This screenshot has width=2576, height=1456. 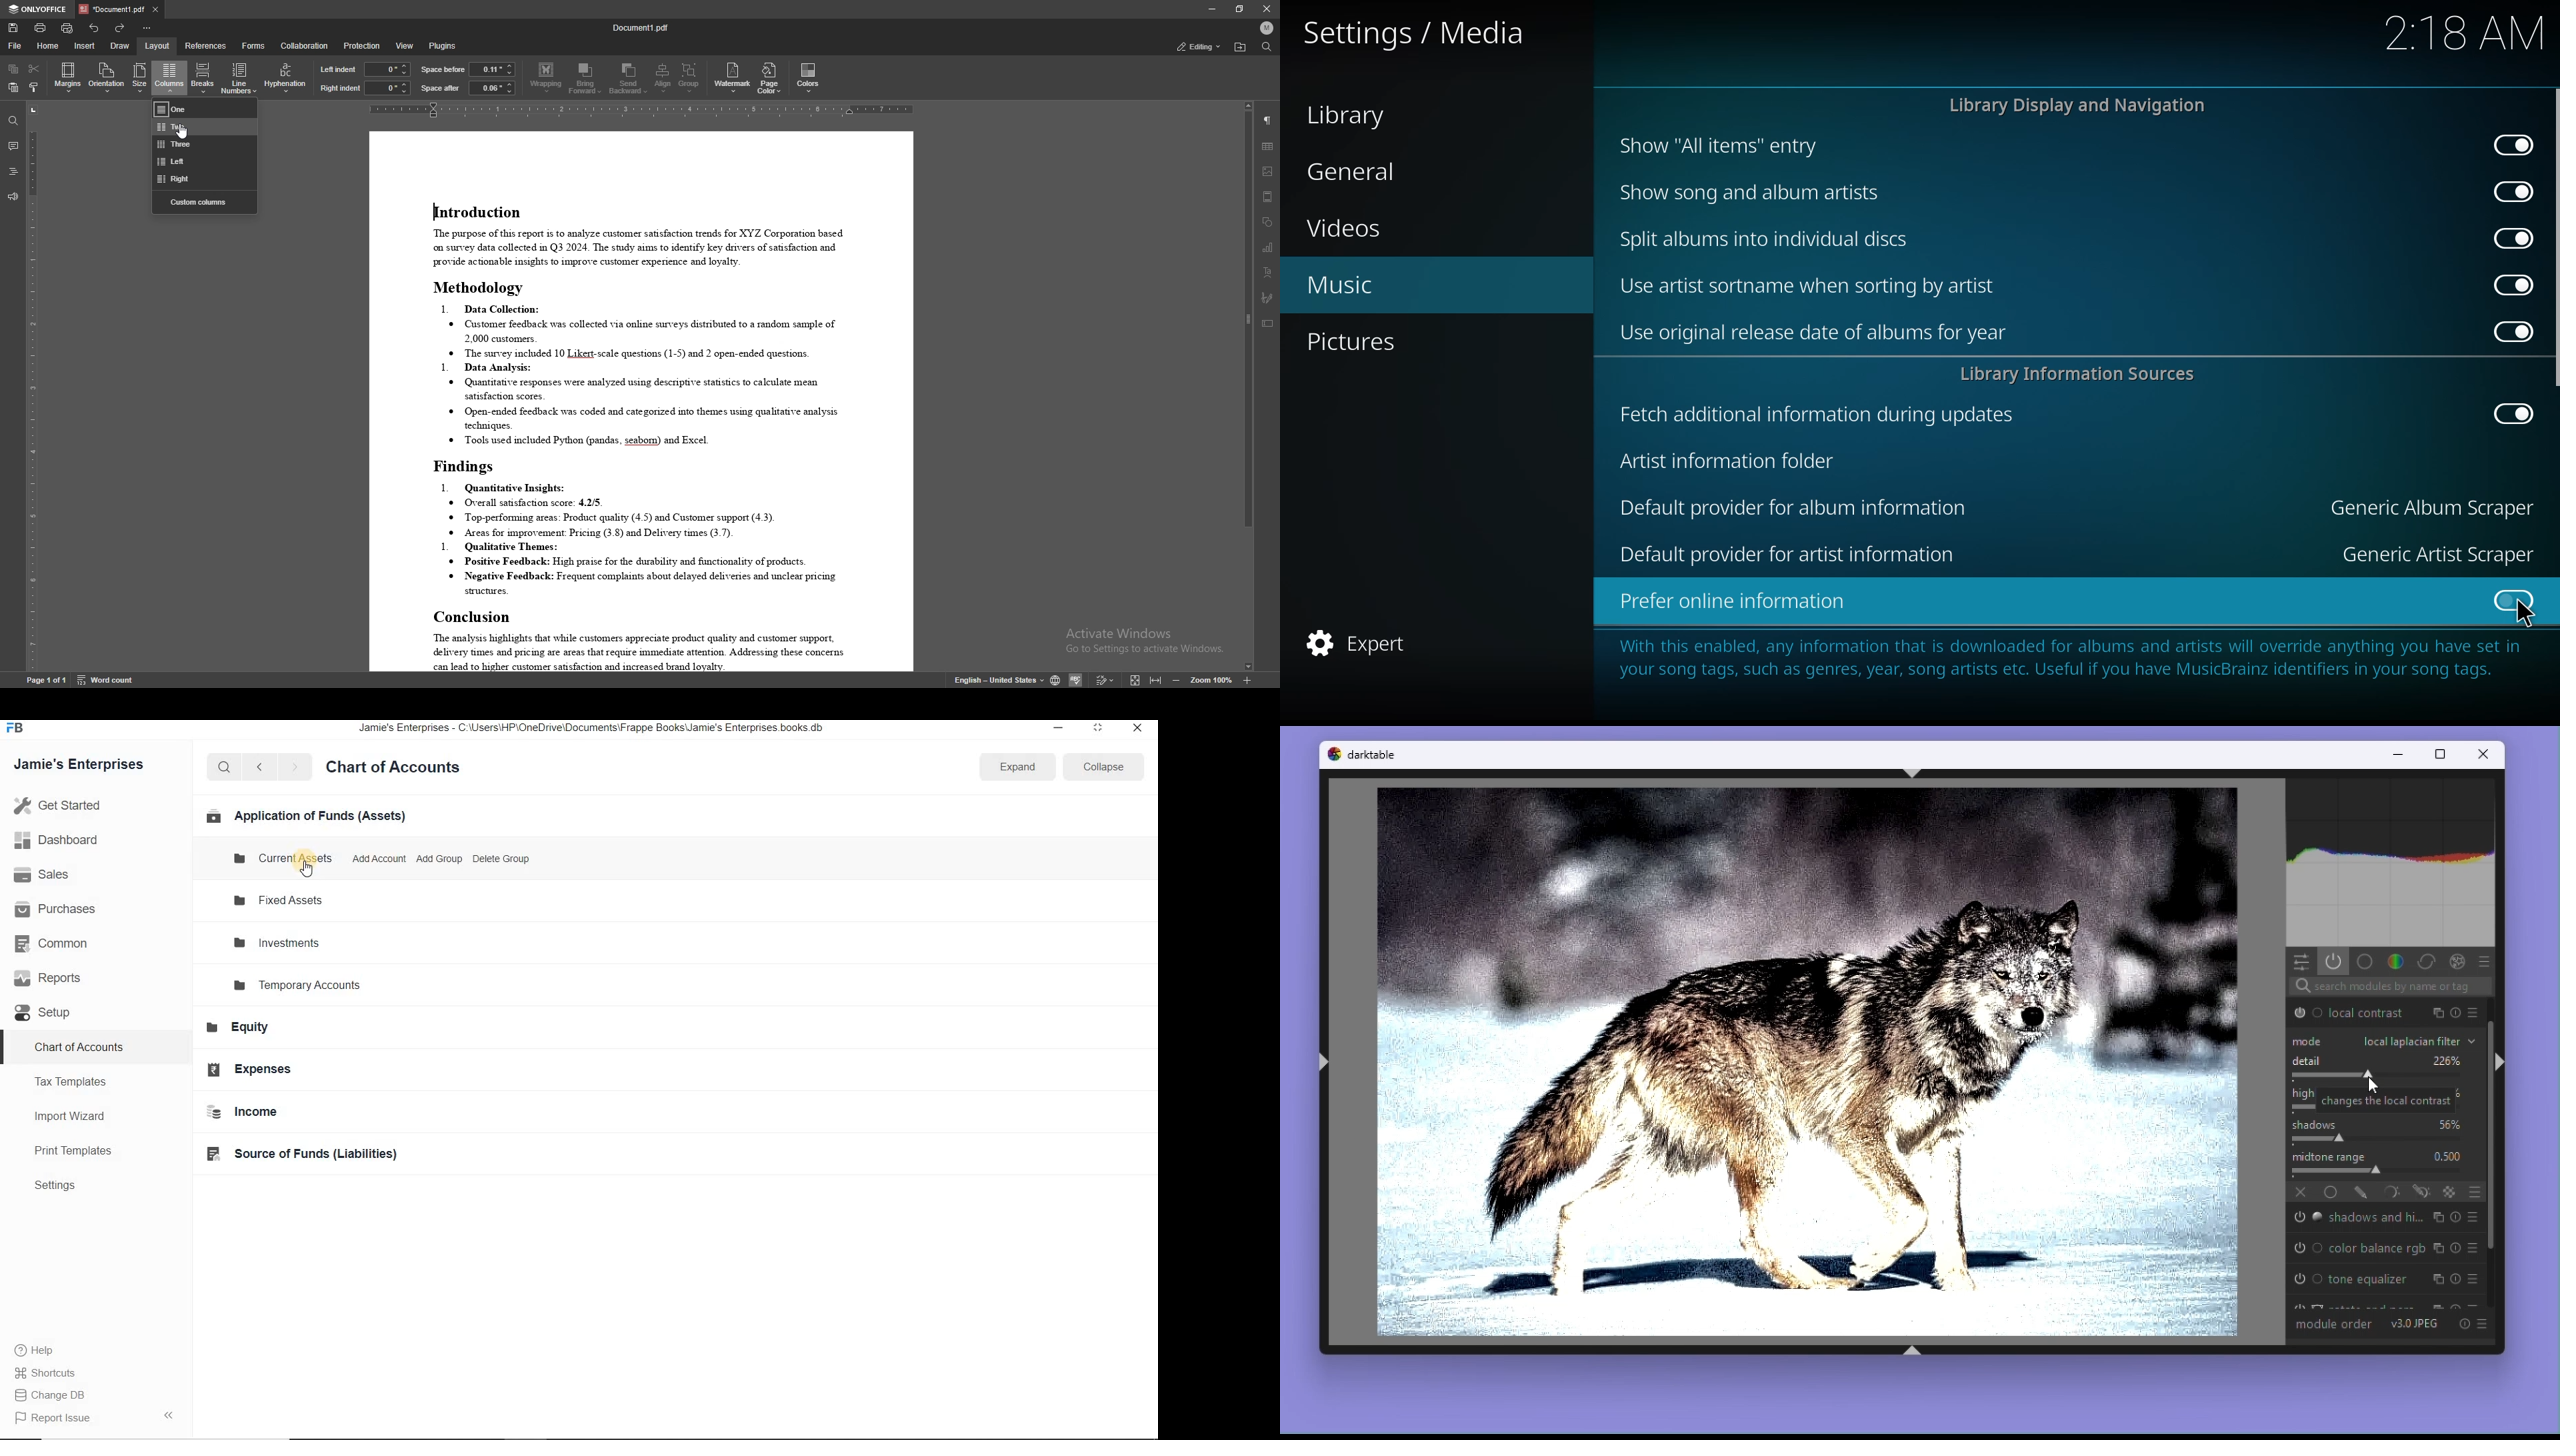 What do you see at coordinates (1135, 679) in the screenshot?
I see `fit to screen` at bounding box center [1135, 679].